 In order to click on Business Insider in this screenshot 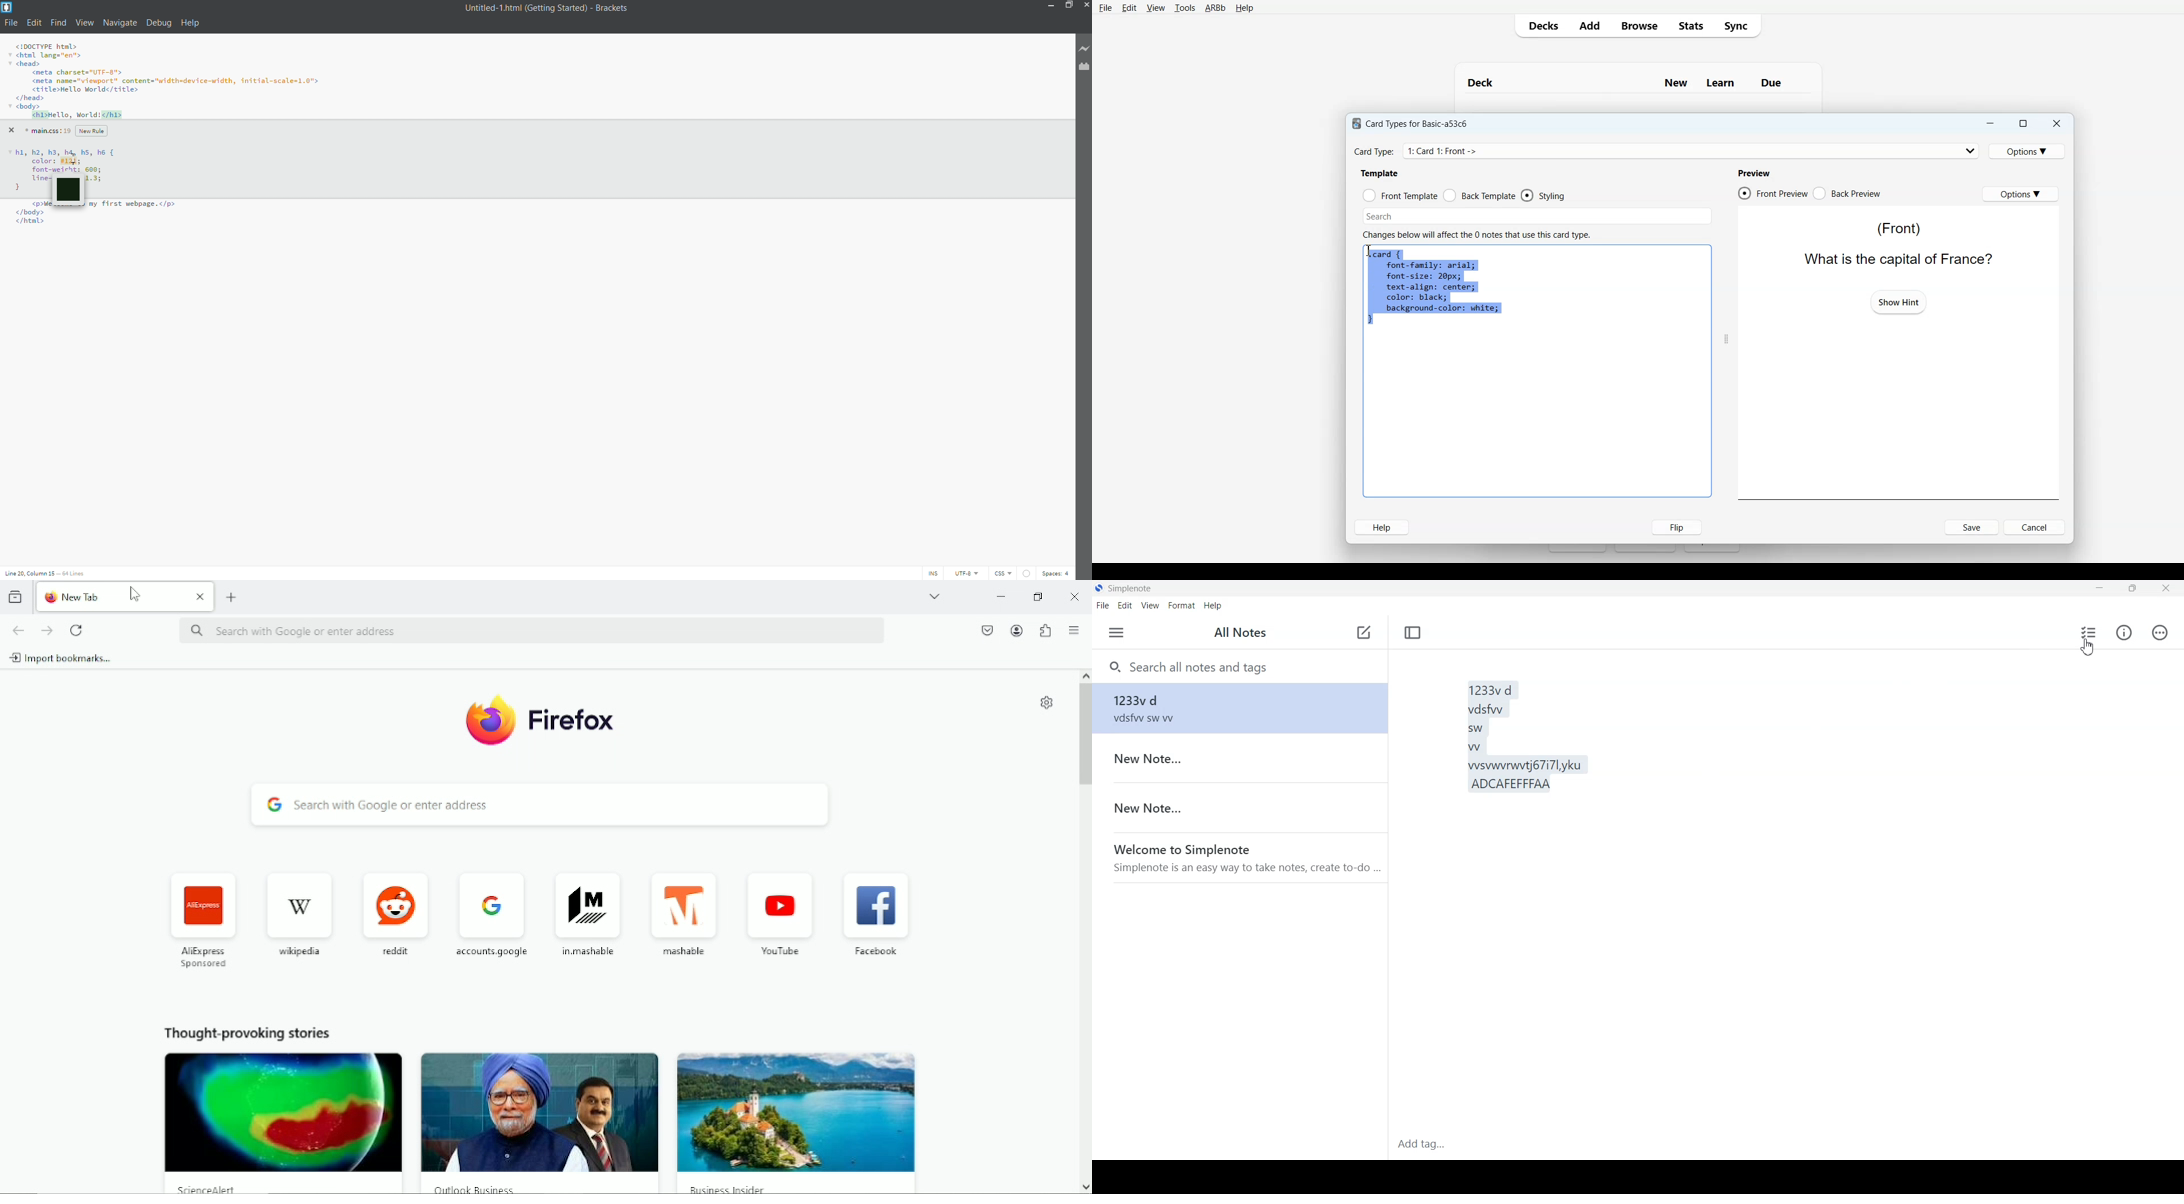, I will do `click(733, 1188)`.